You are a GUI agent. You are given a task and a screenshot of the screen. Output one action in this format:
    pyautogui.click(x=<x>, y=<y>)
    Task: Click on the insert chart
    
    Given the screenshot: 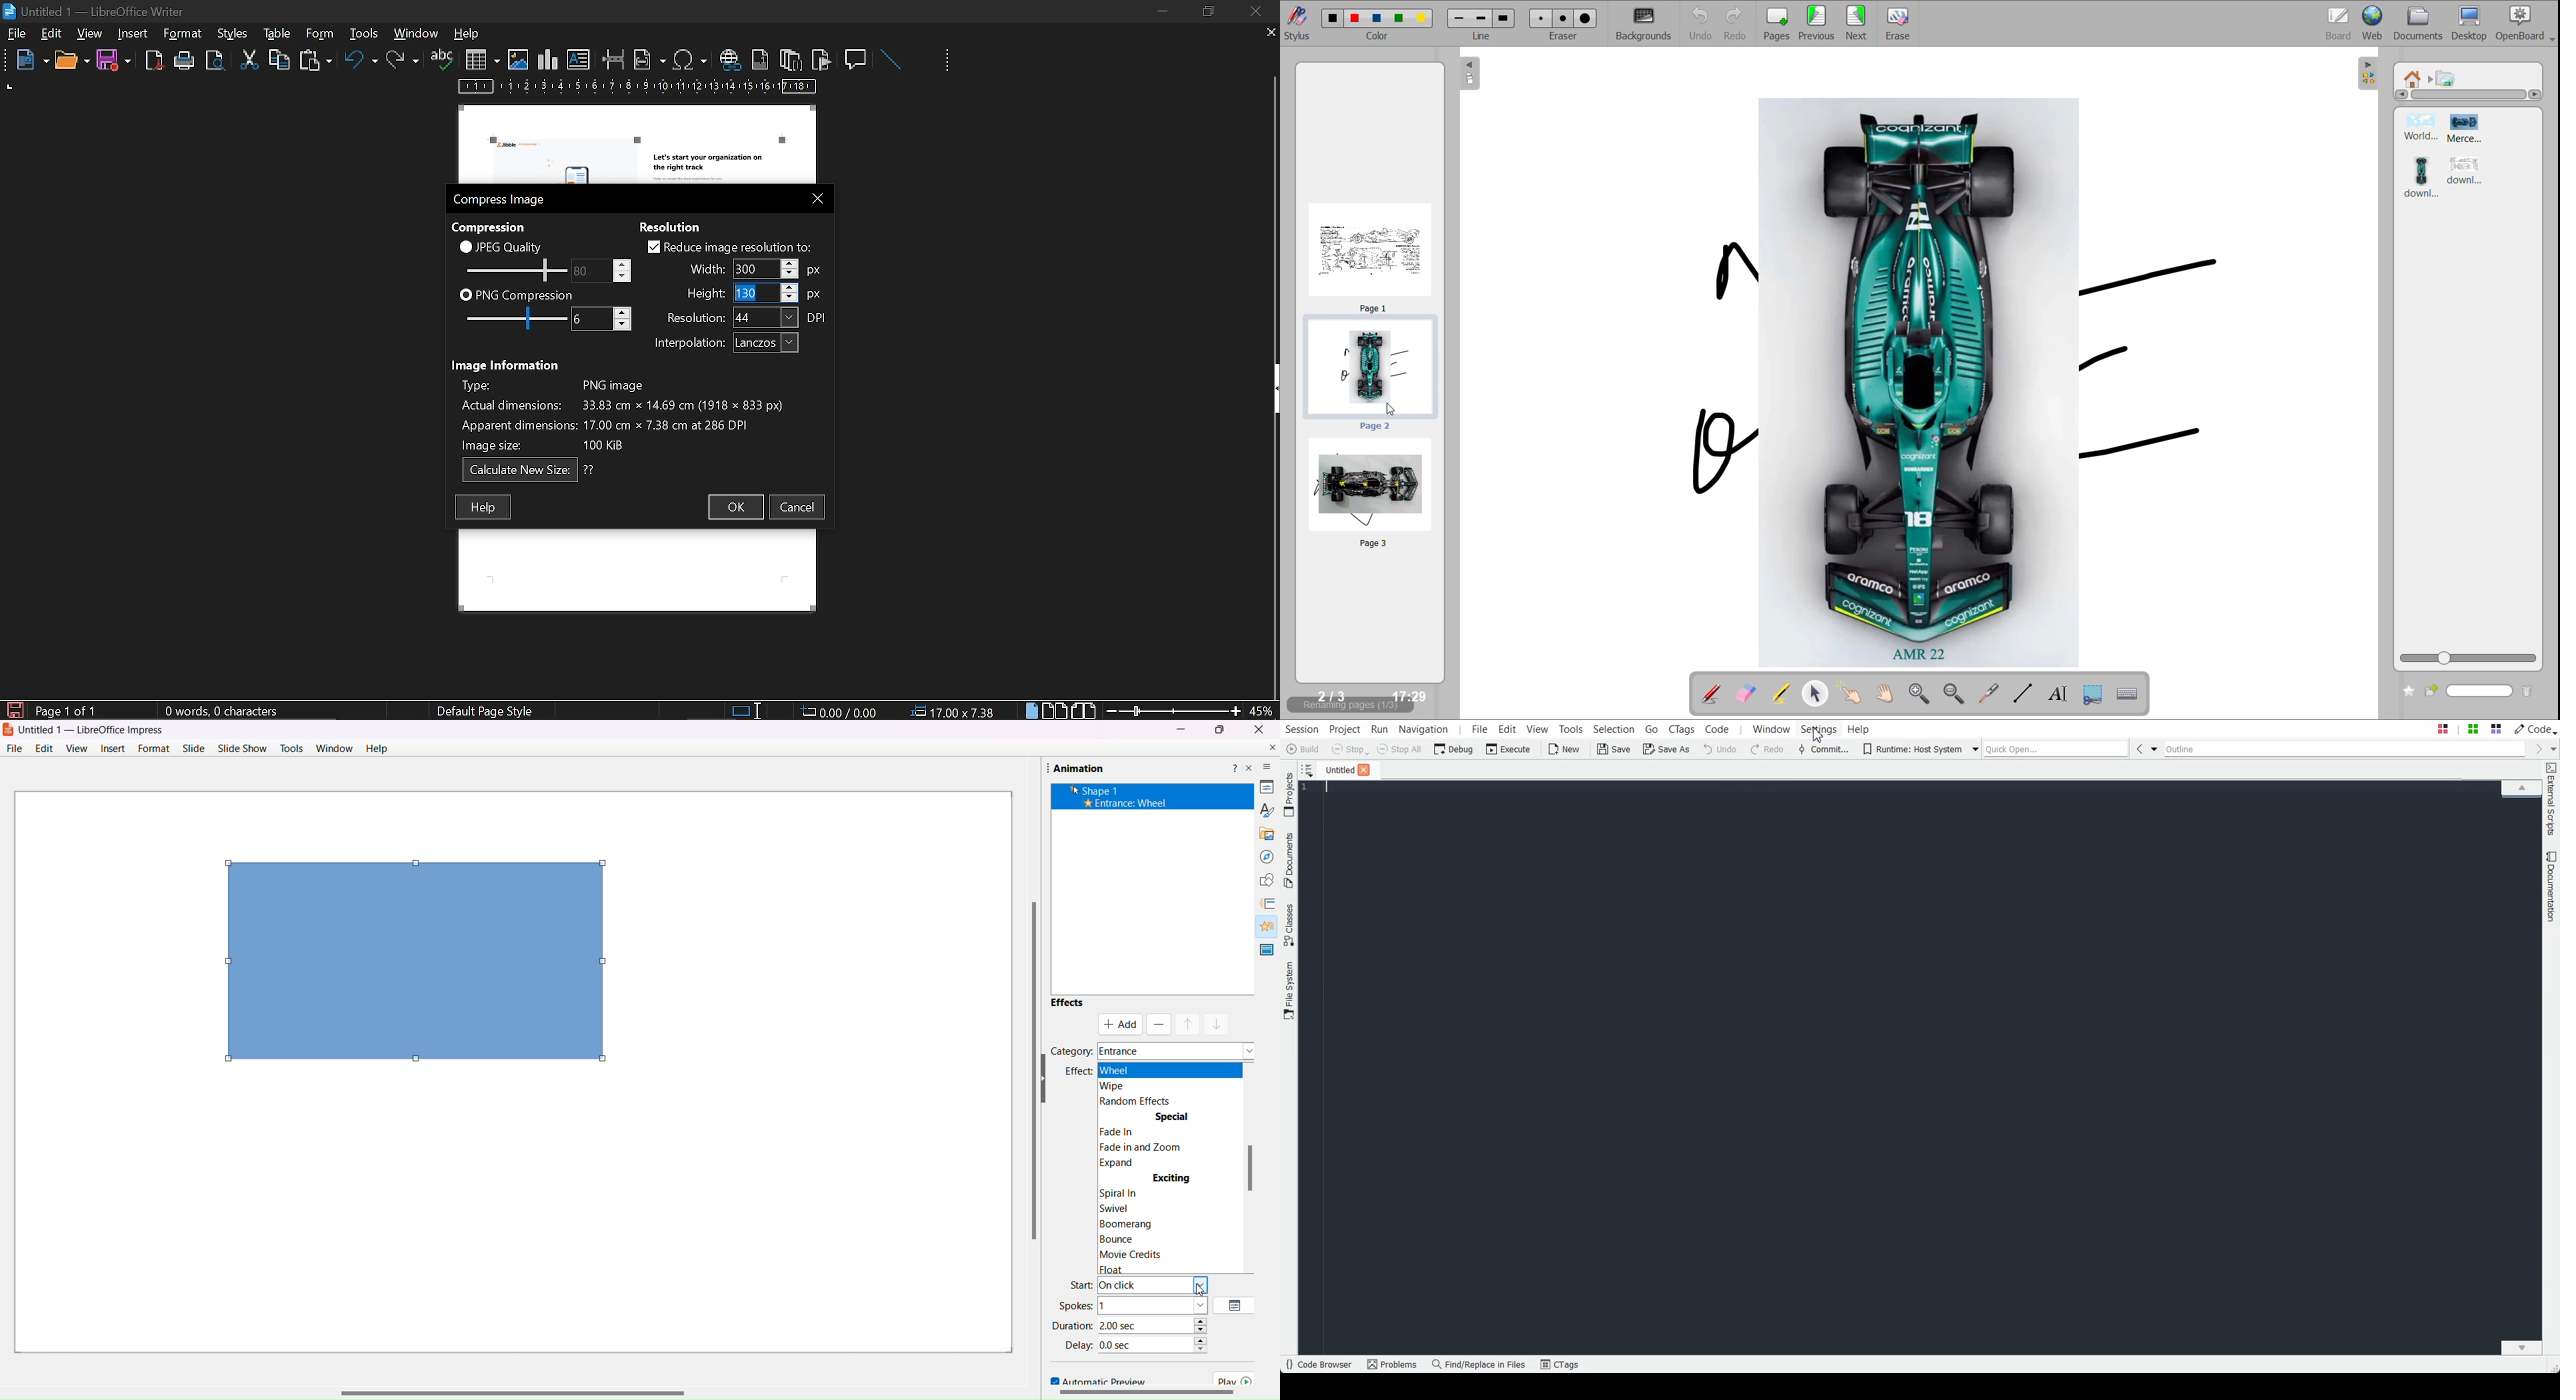 What is the action you would take?
    pyautogui.click(x=548, y=60)
    